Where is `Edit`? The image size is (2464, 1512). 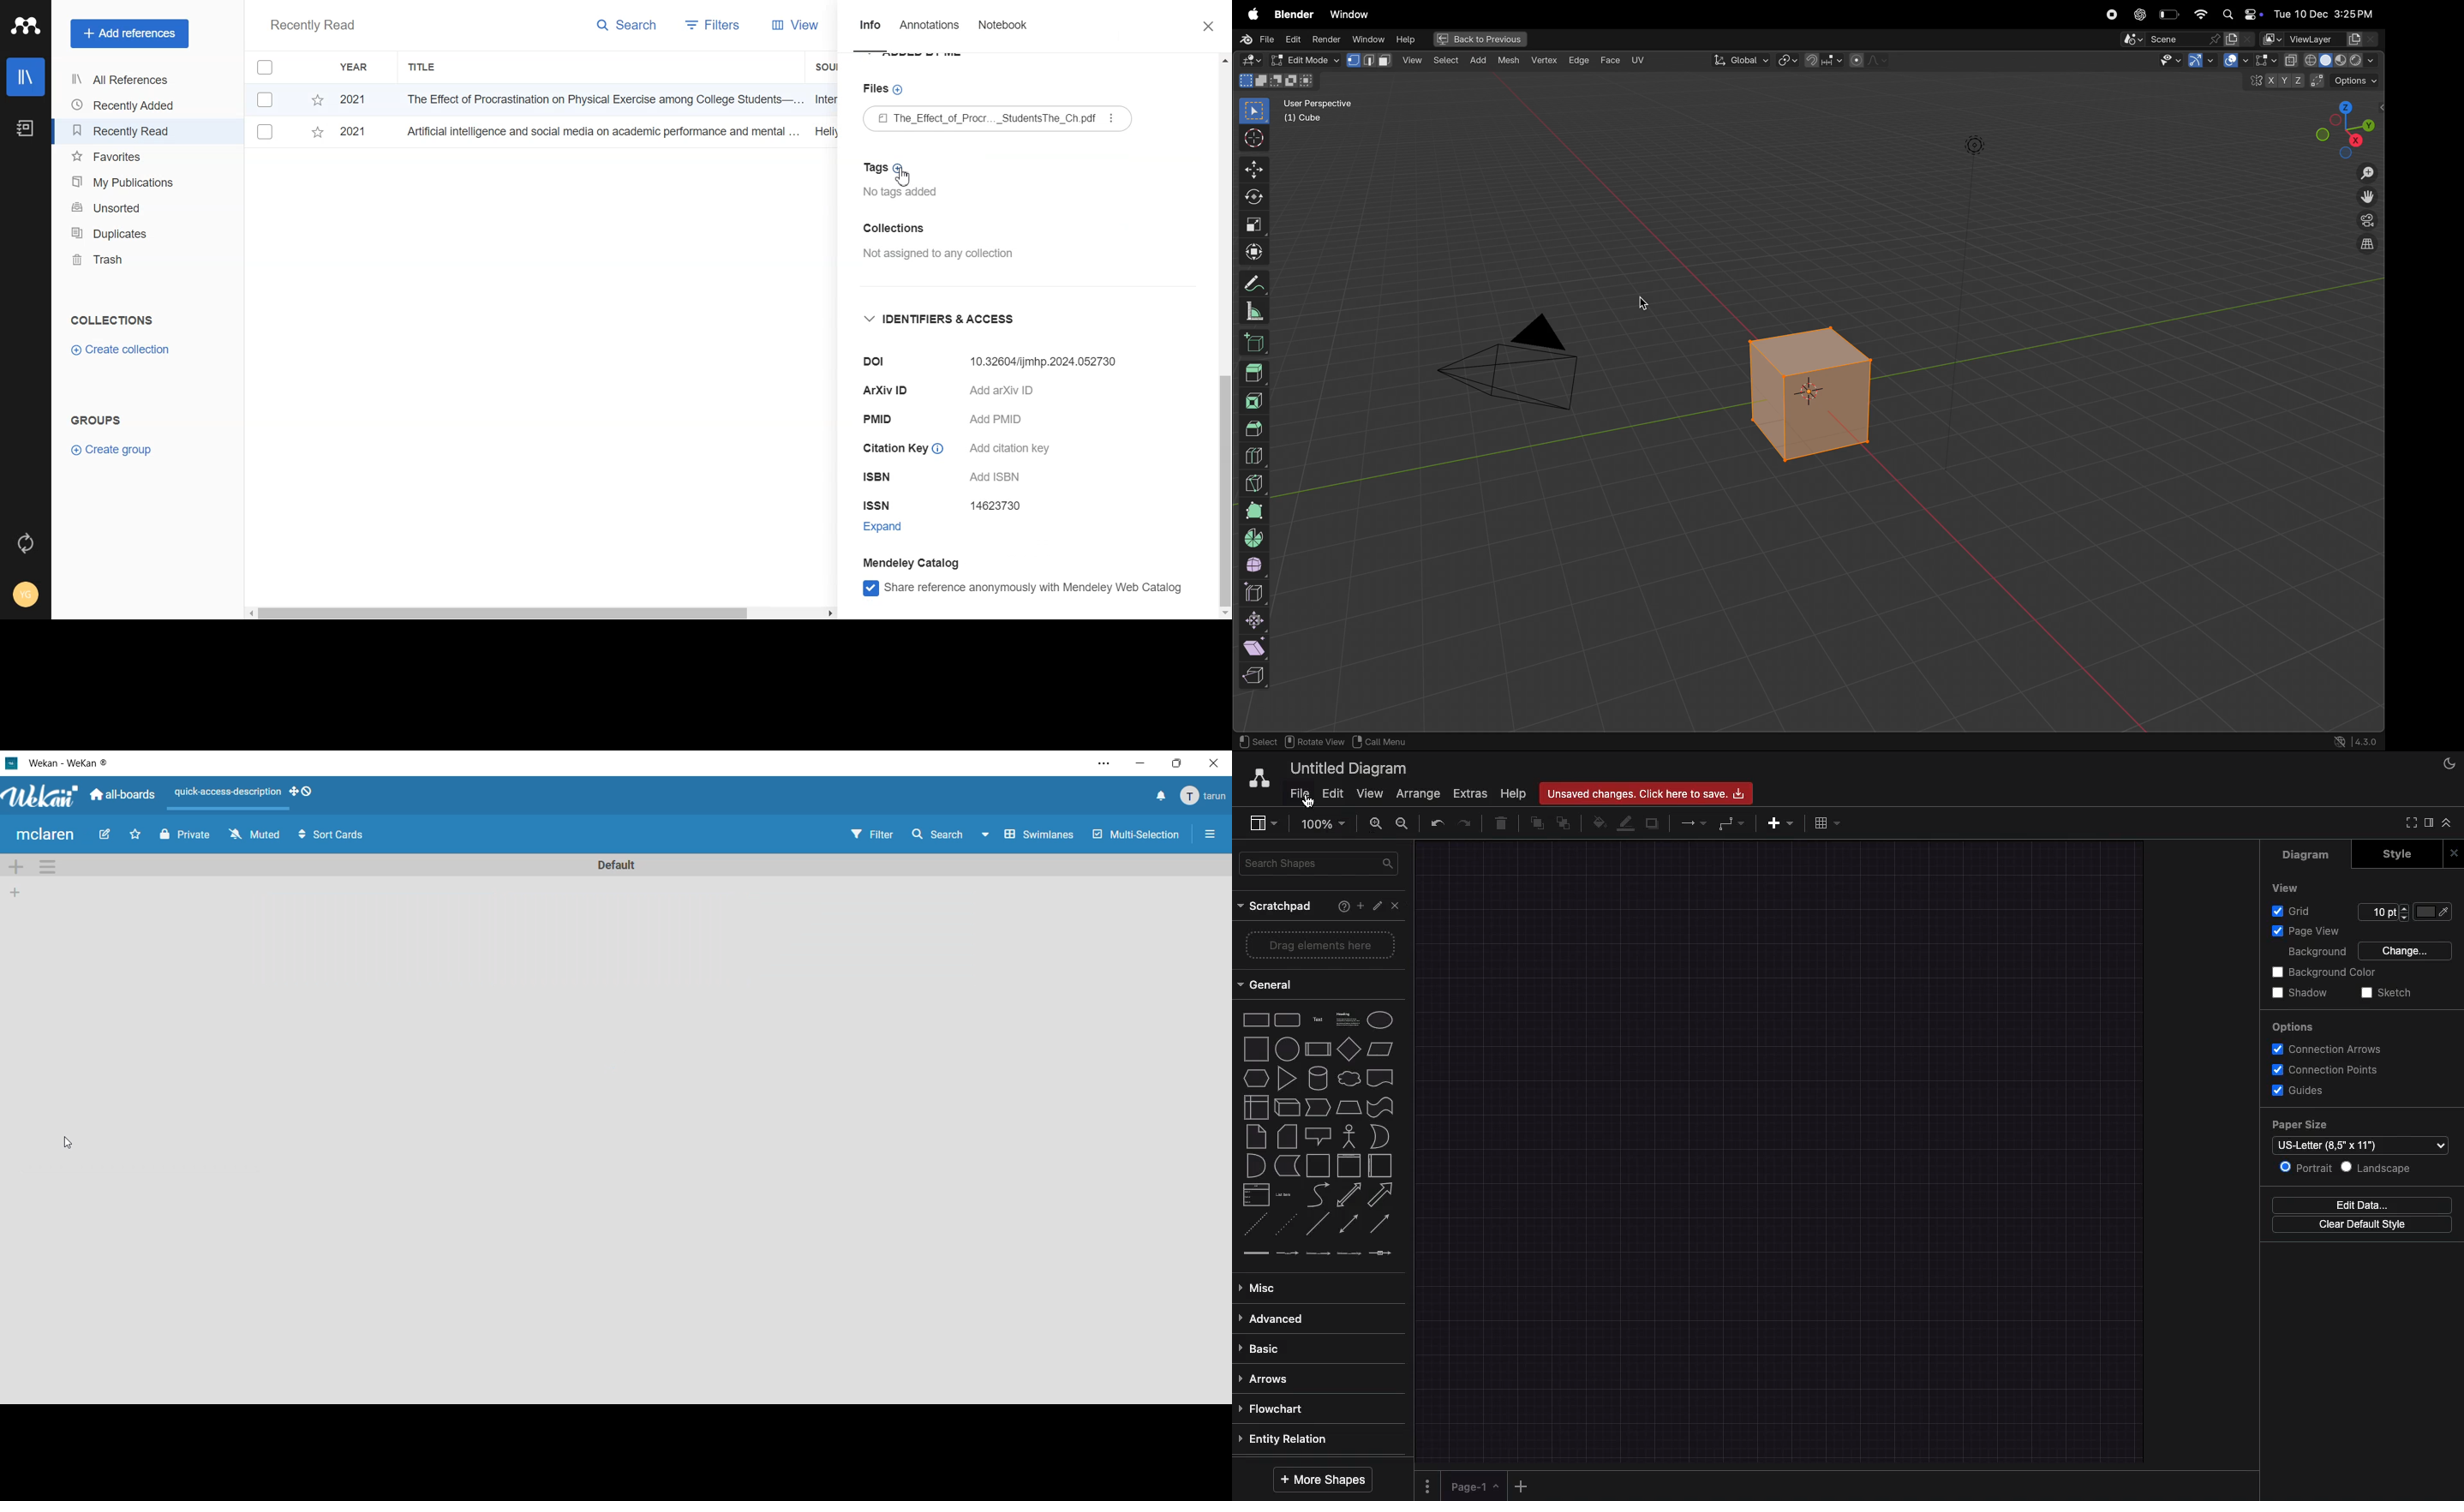 Edit is located at coordinates (1331, 793).